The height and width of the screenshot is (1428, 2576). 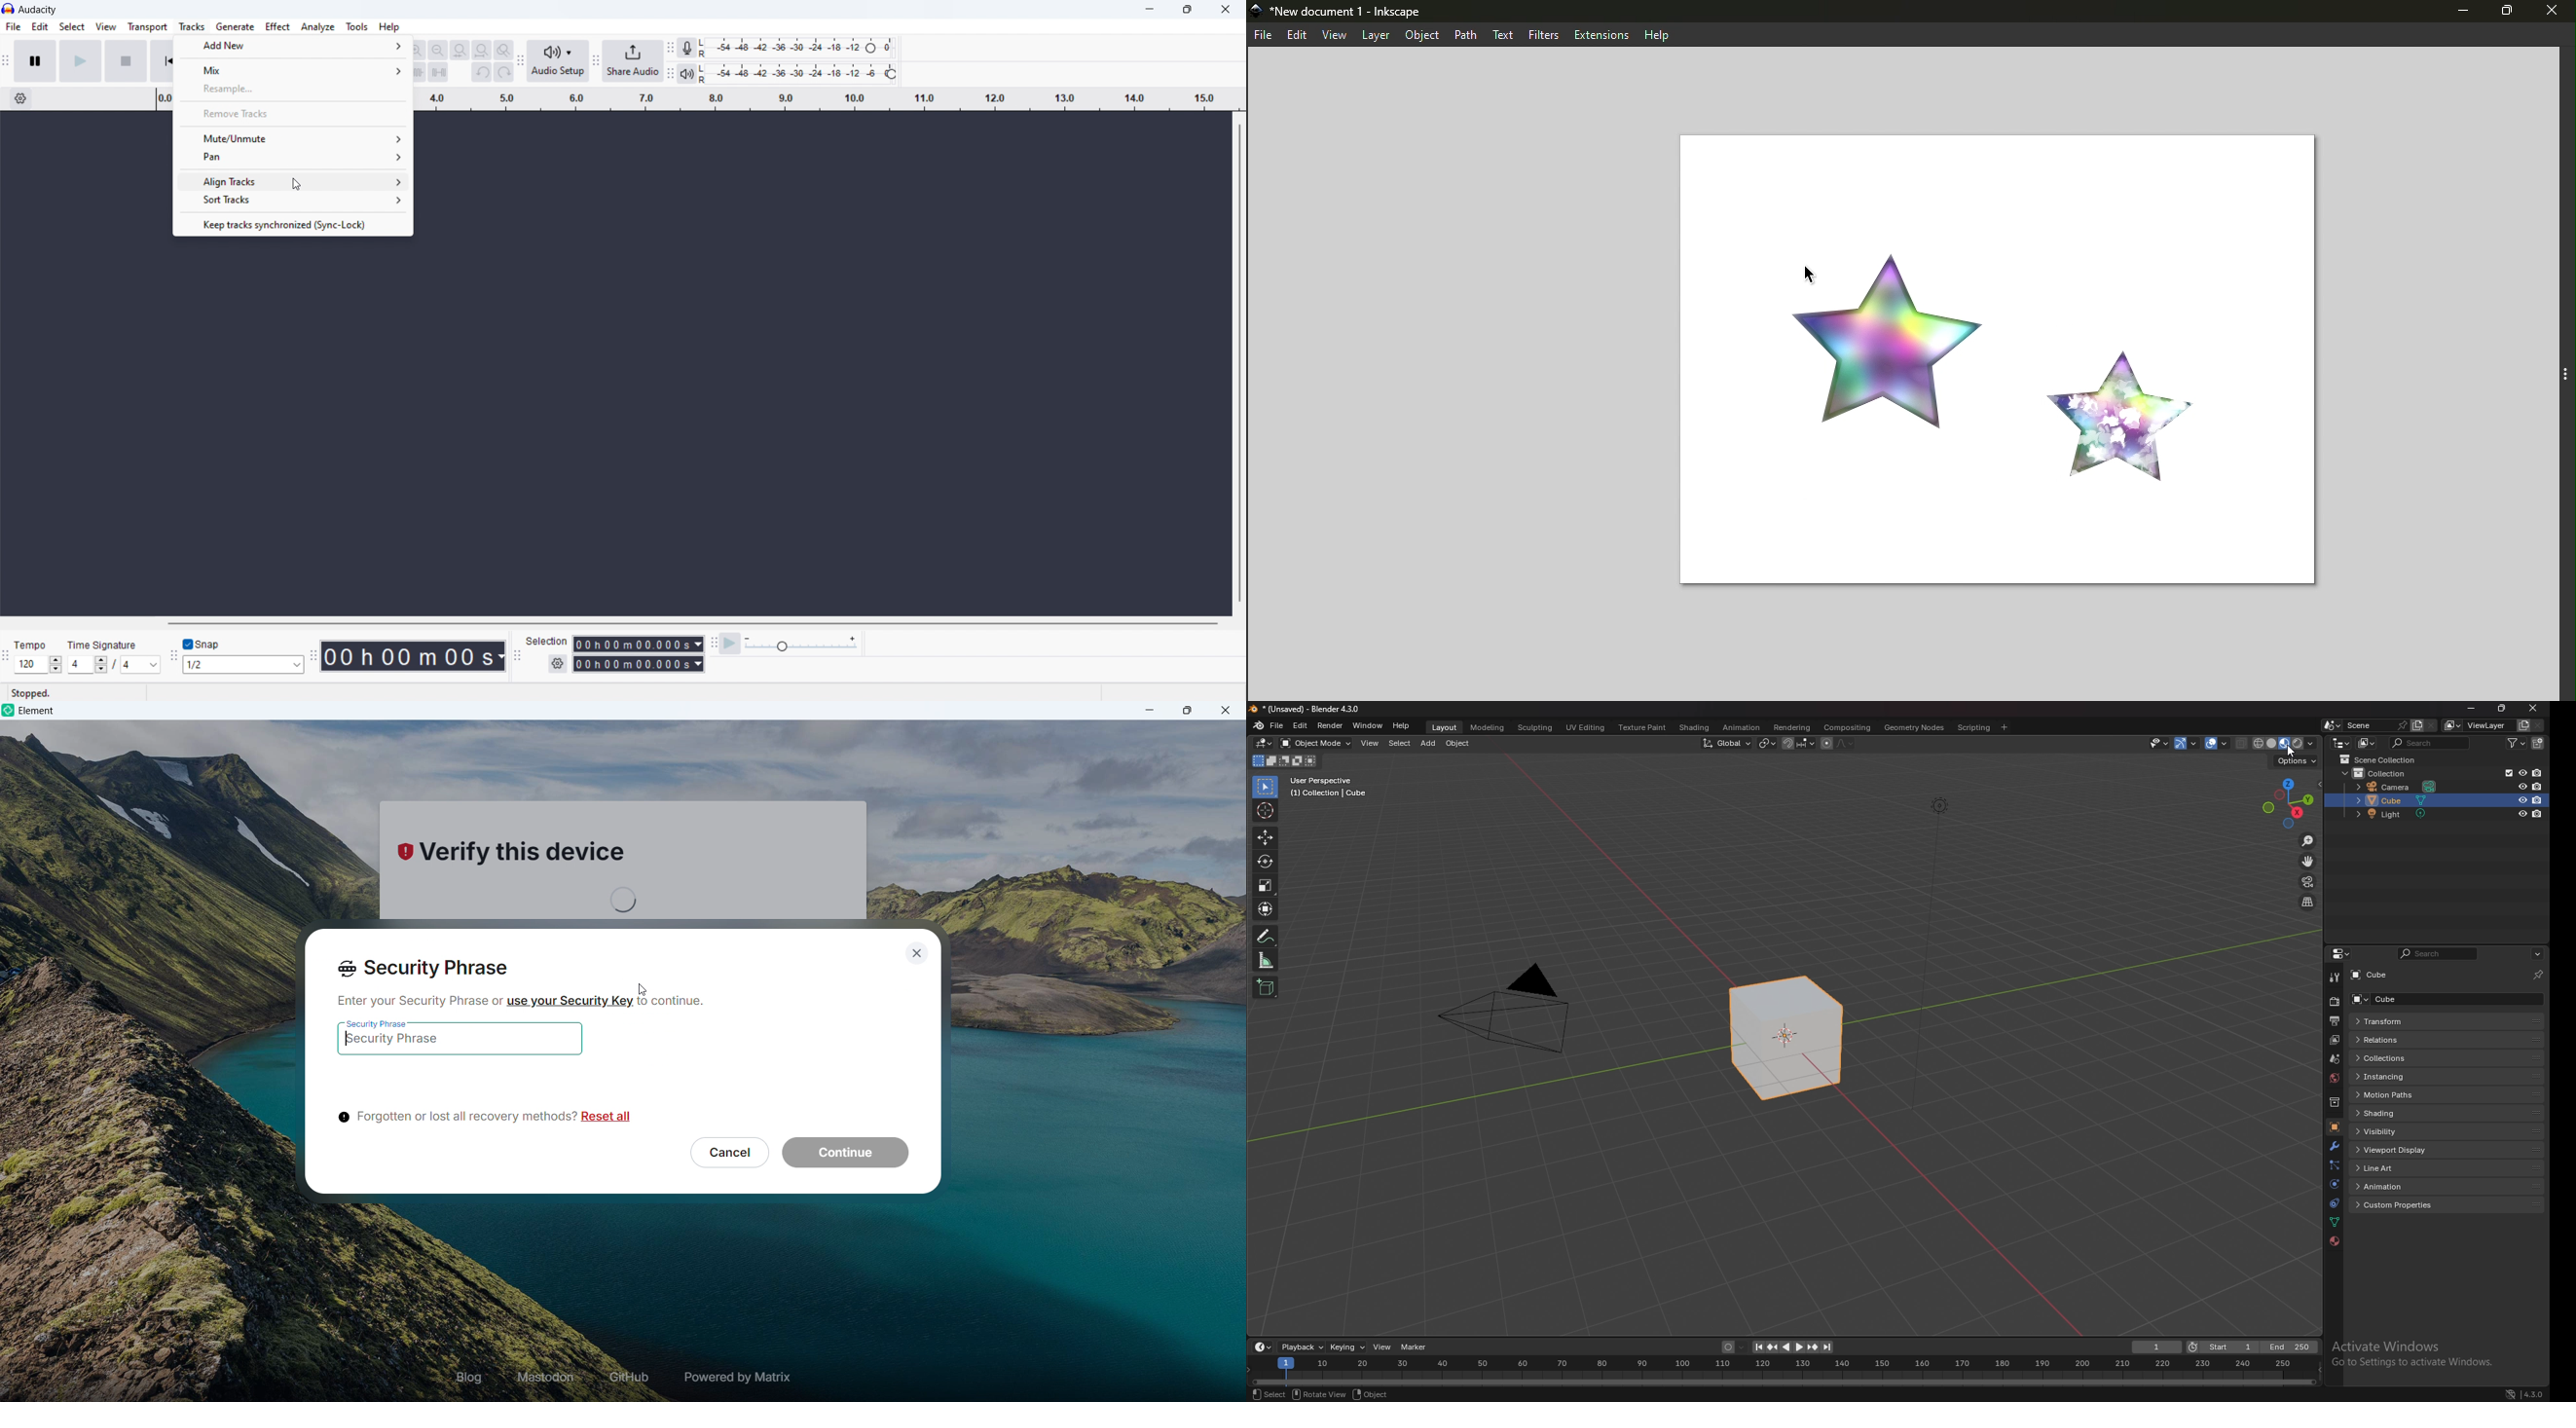 I want to click on Powered by matrix , so click(x=735, y=1377).